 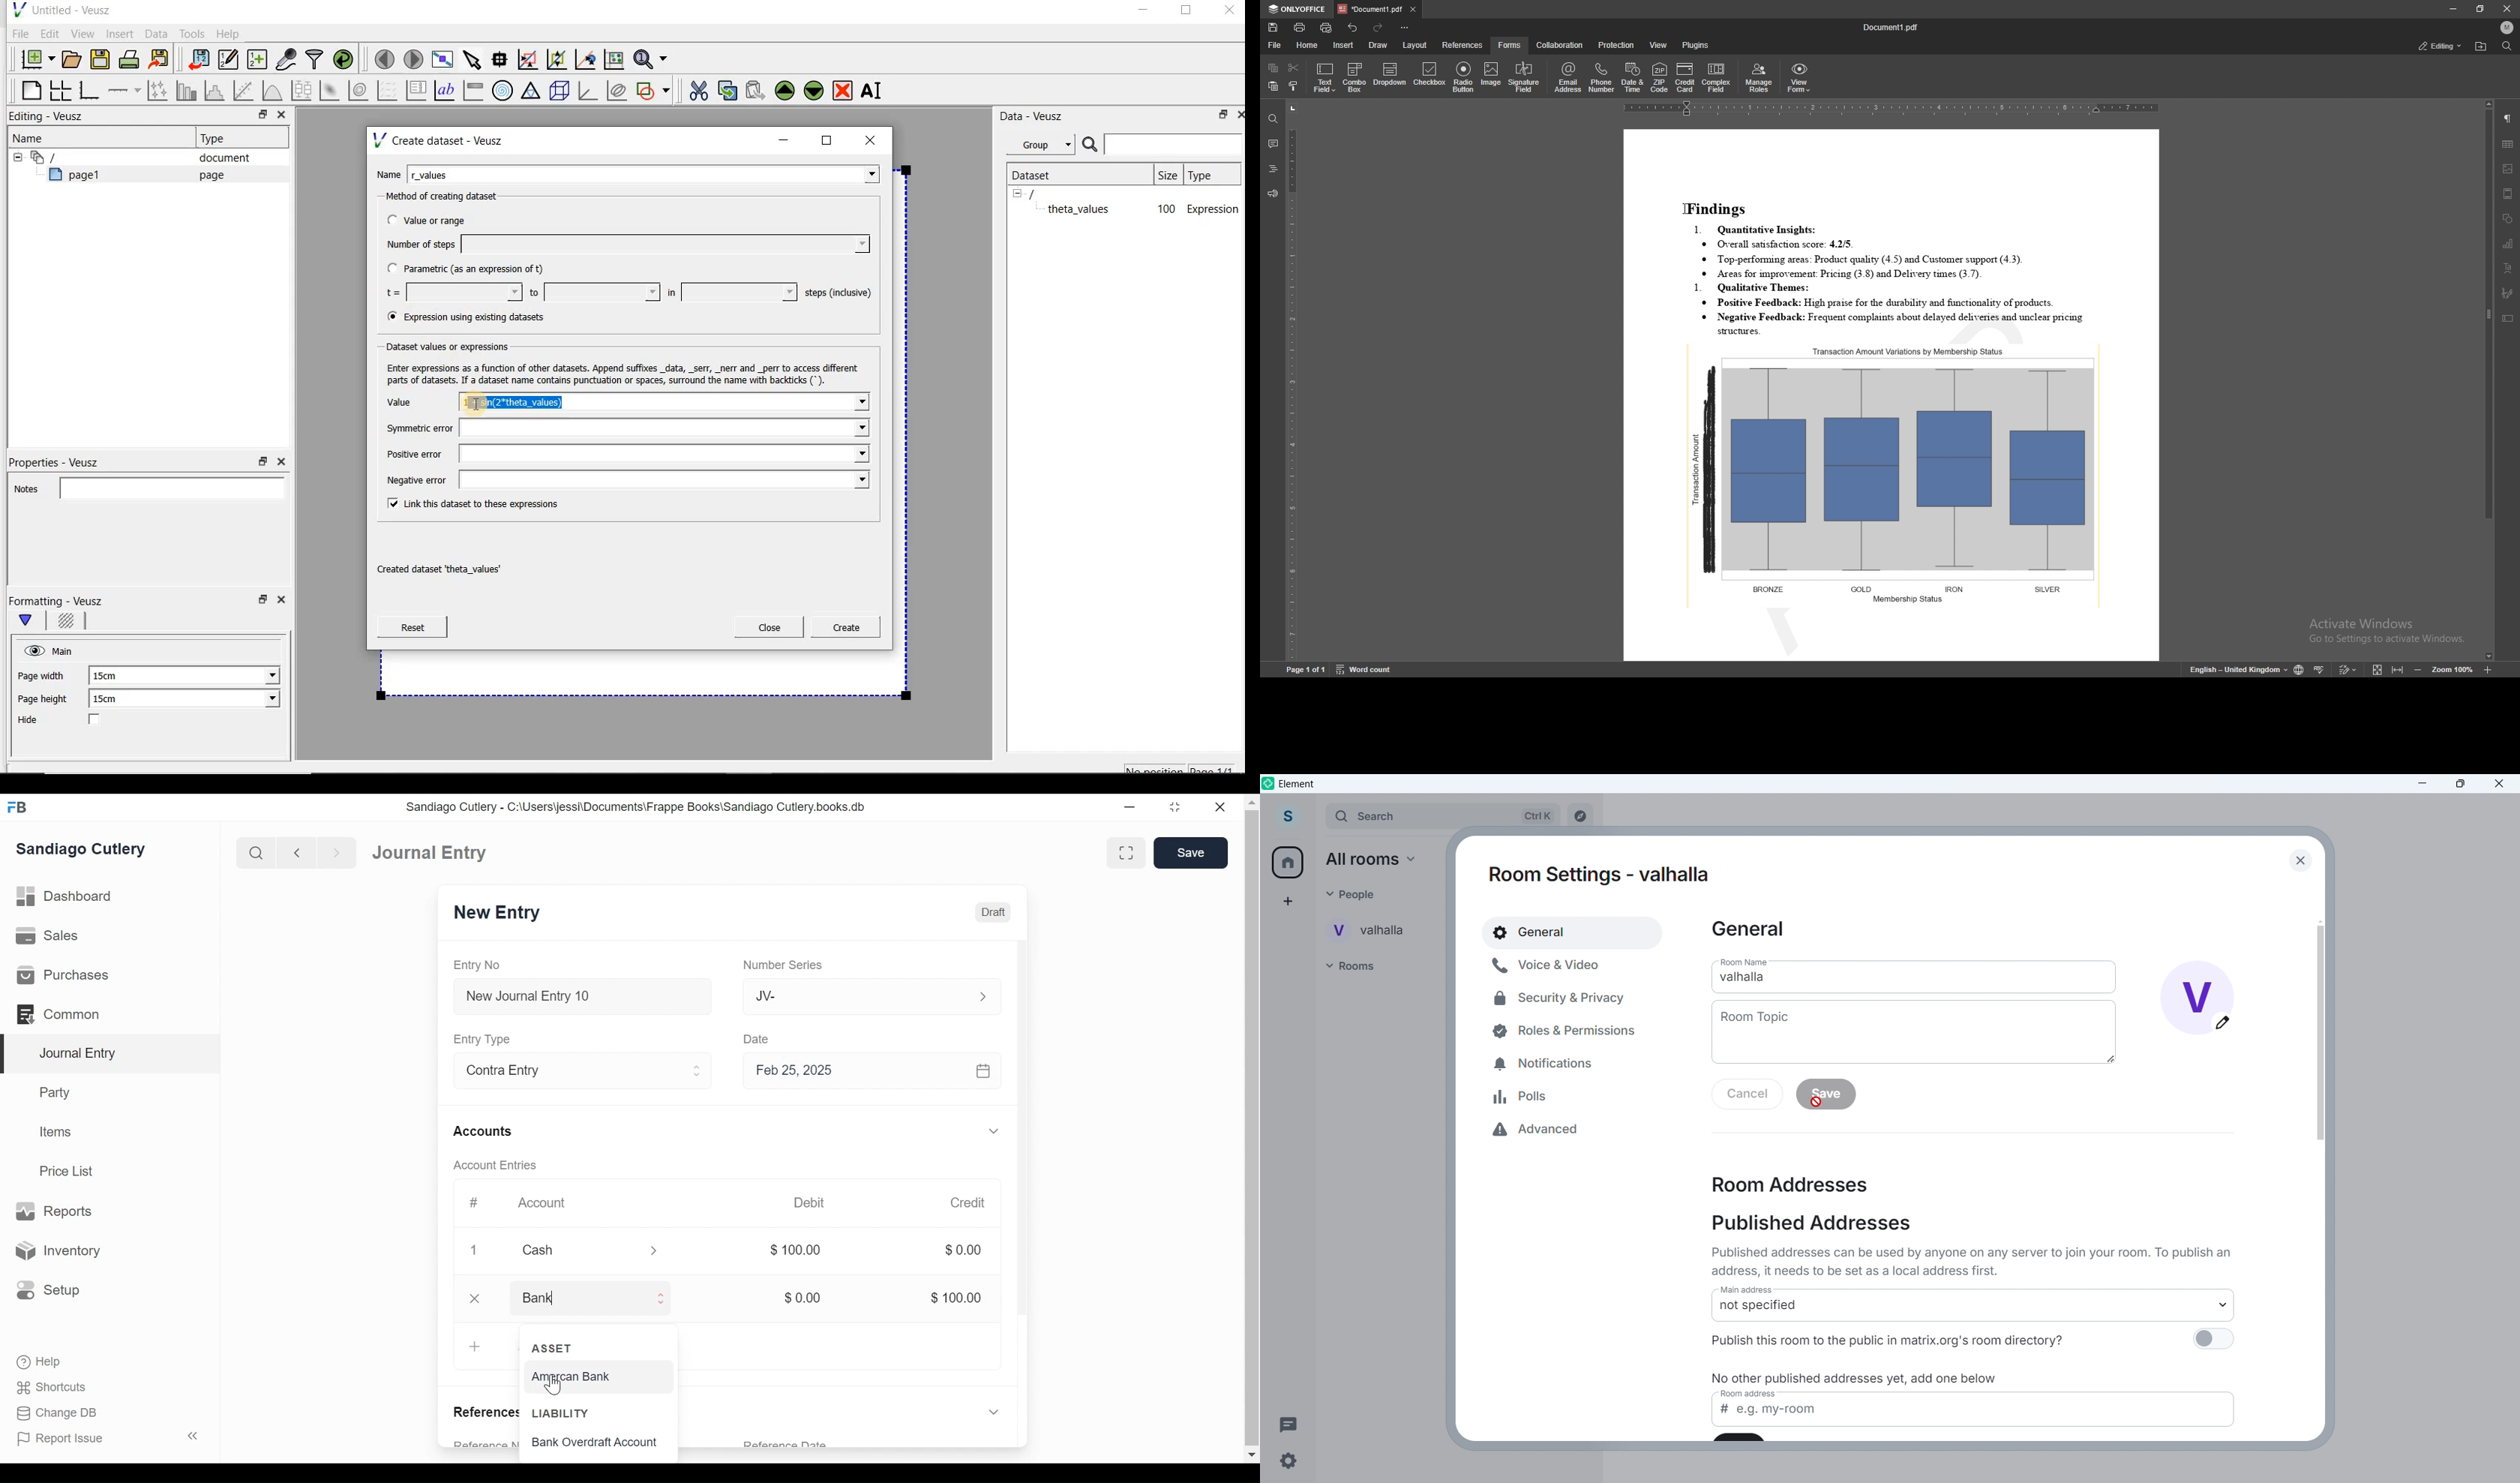 What do you see at coordinates (2299, 860) in the screenshot?
I see `Close ` at bounding box center [2299, 860].